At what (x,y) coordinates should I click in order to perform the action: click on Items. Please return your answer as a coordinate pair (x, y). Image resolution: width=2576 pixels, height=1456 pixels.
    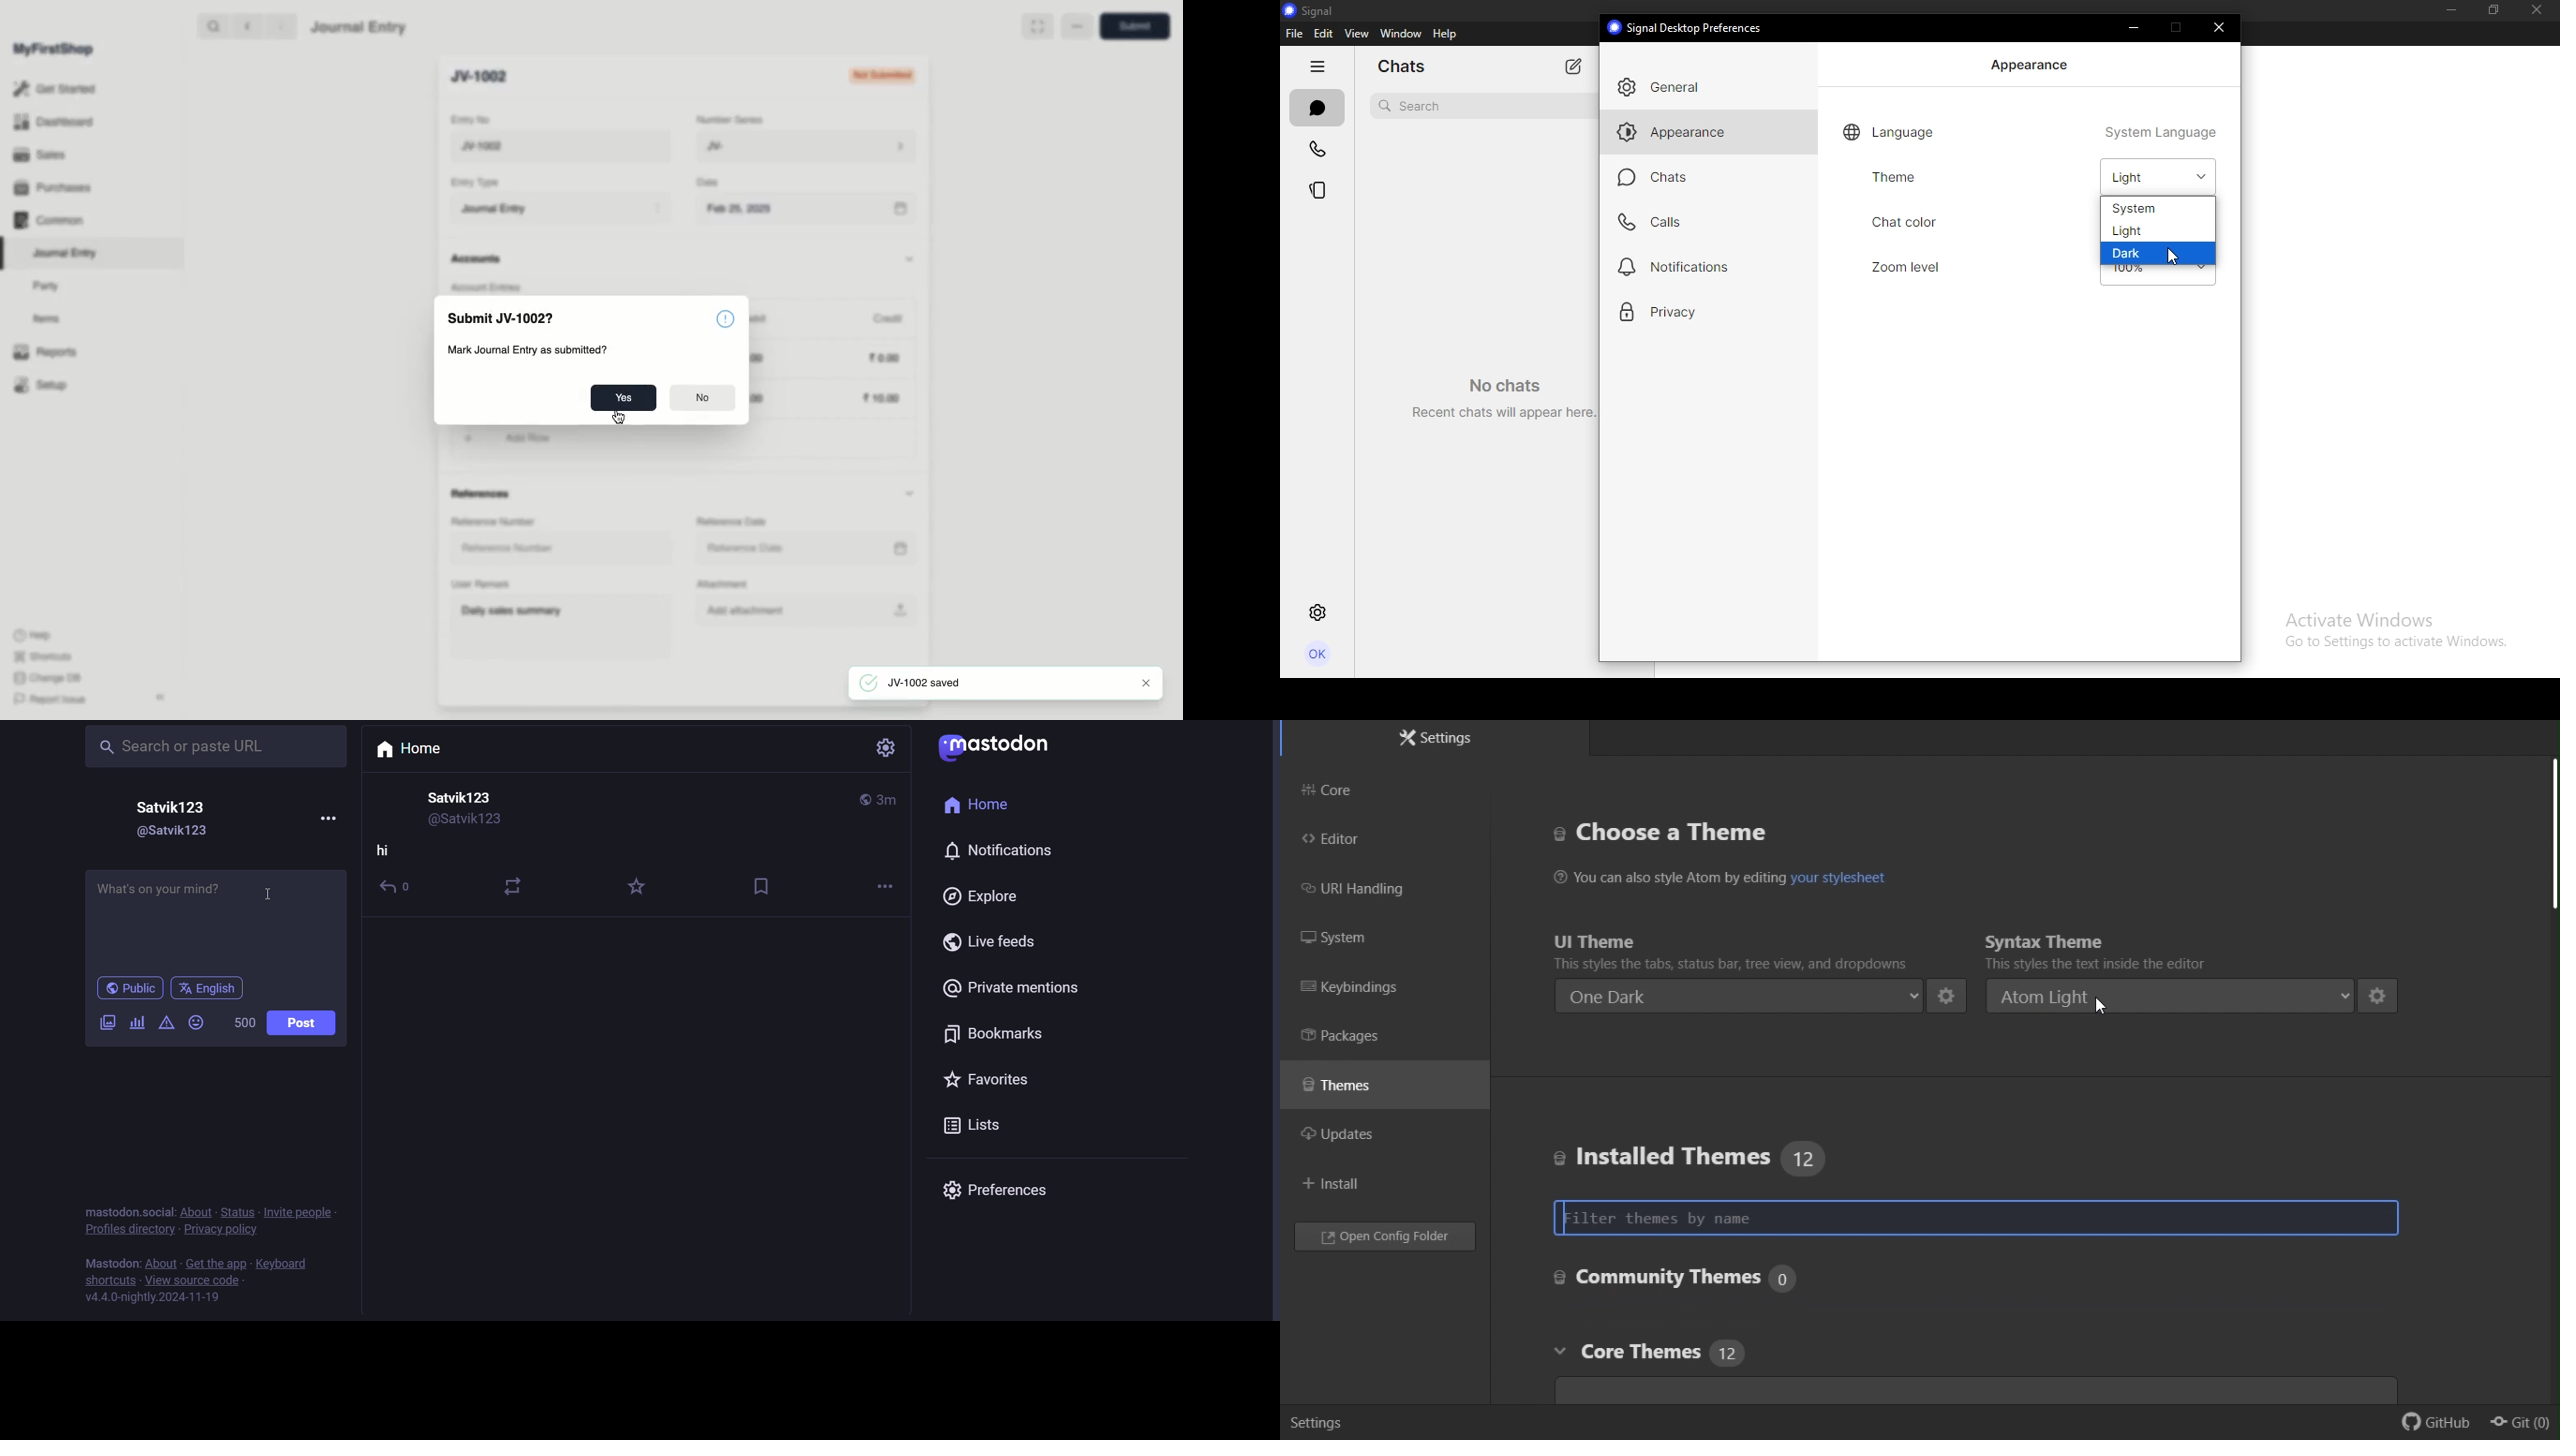
    Looking at the image, I should click on (51, 319).